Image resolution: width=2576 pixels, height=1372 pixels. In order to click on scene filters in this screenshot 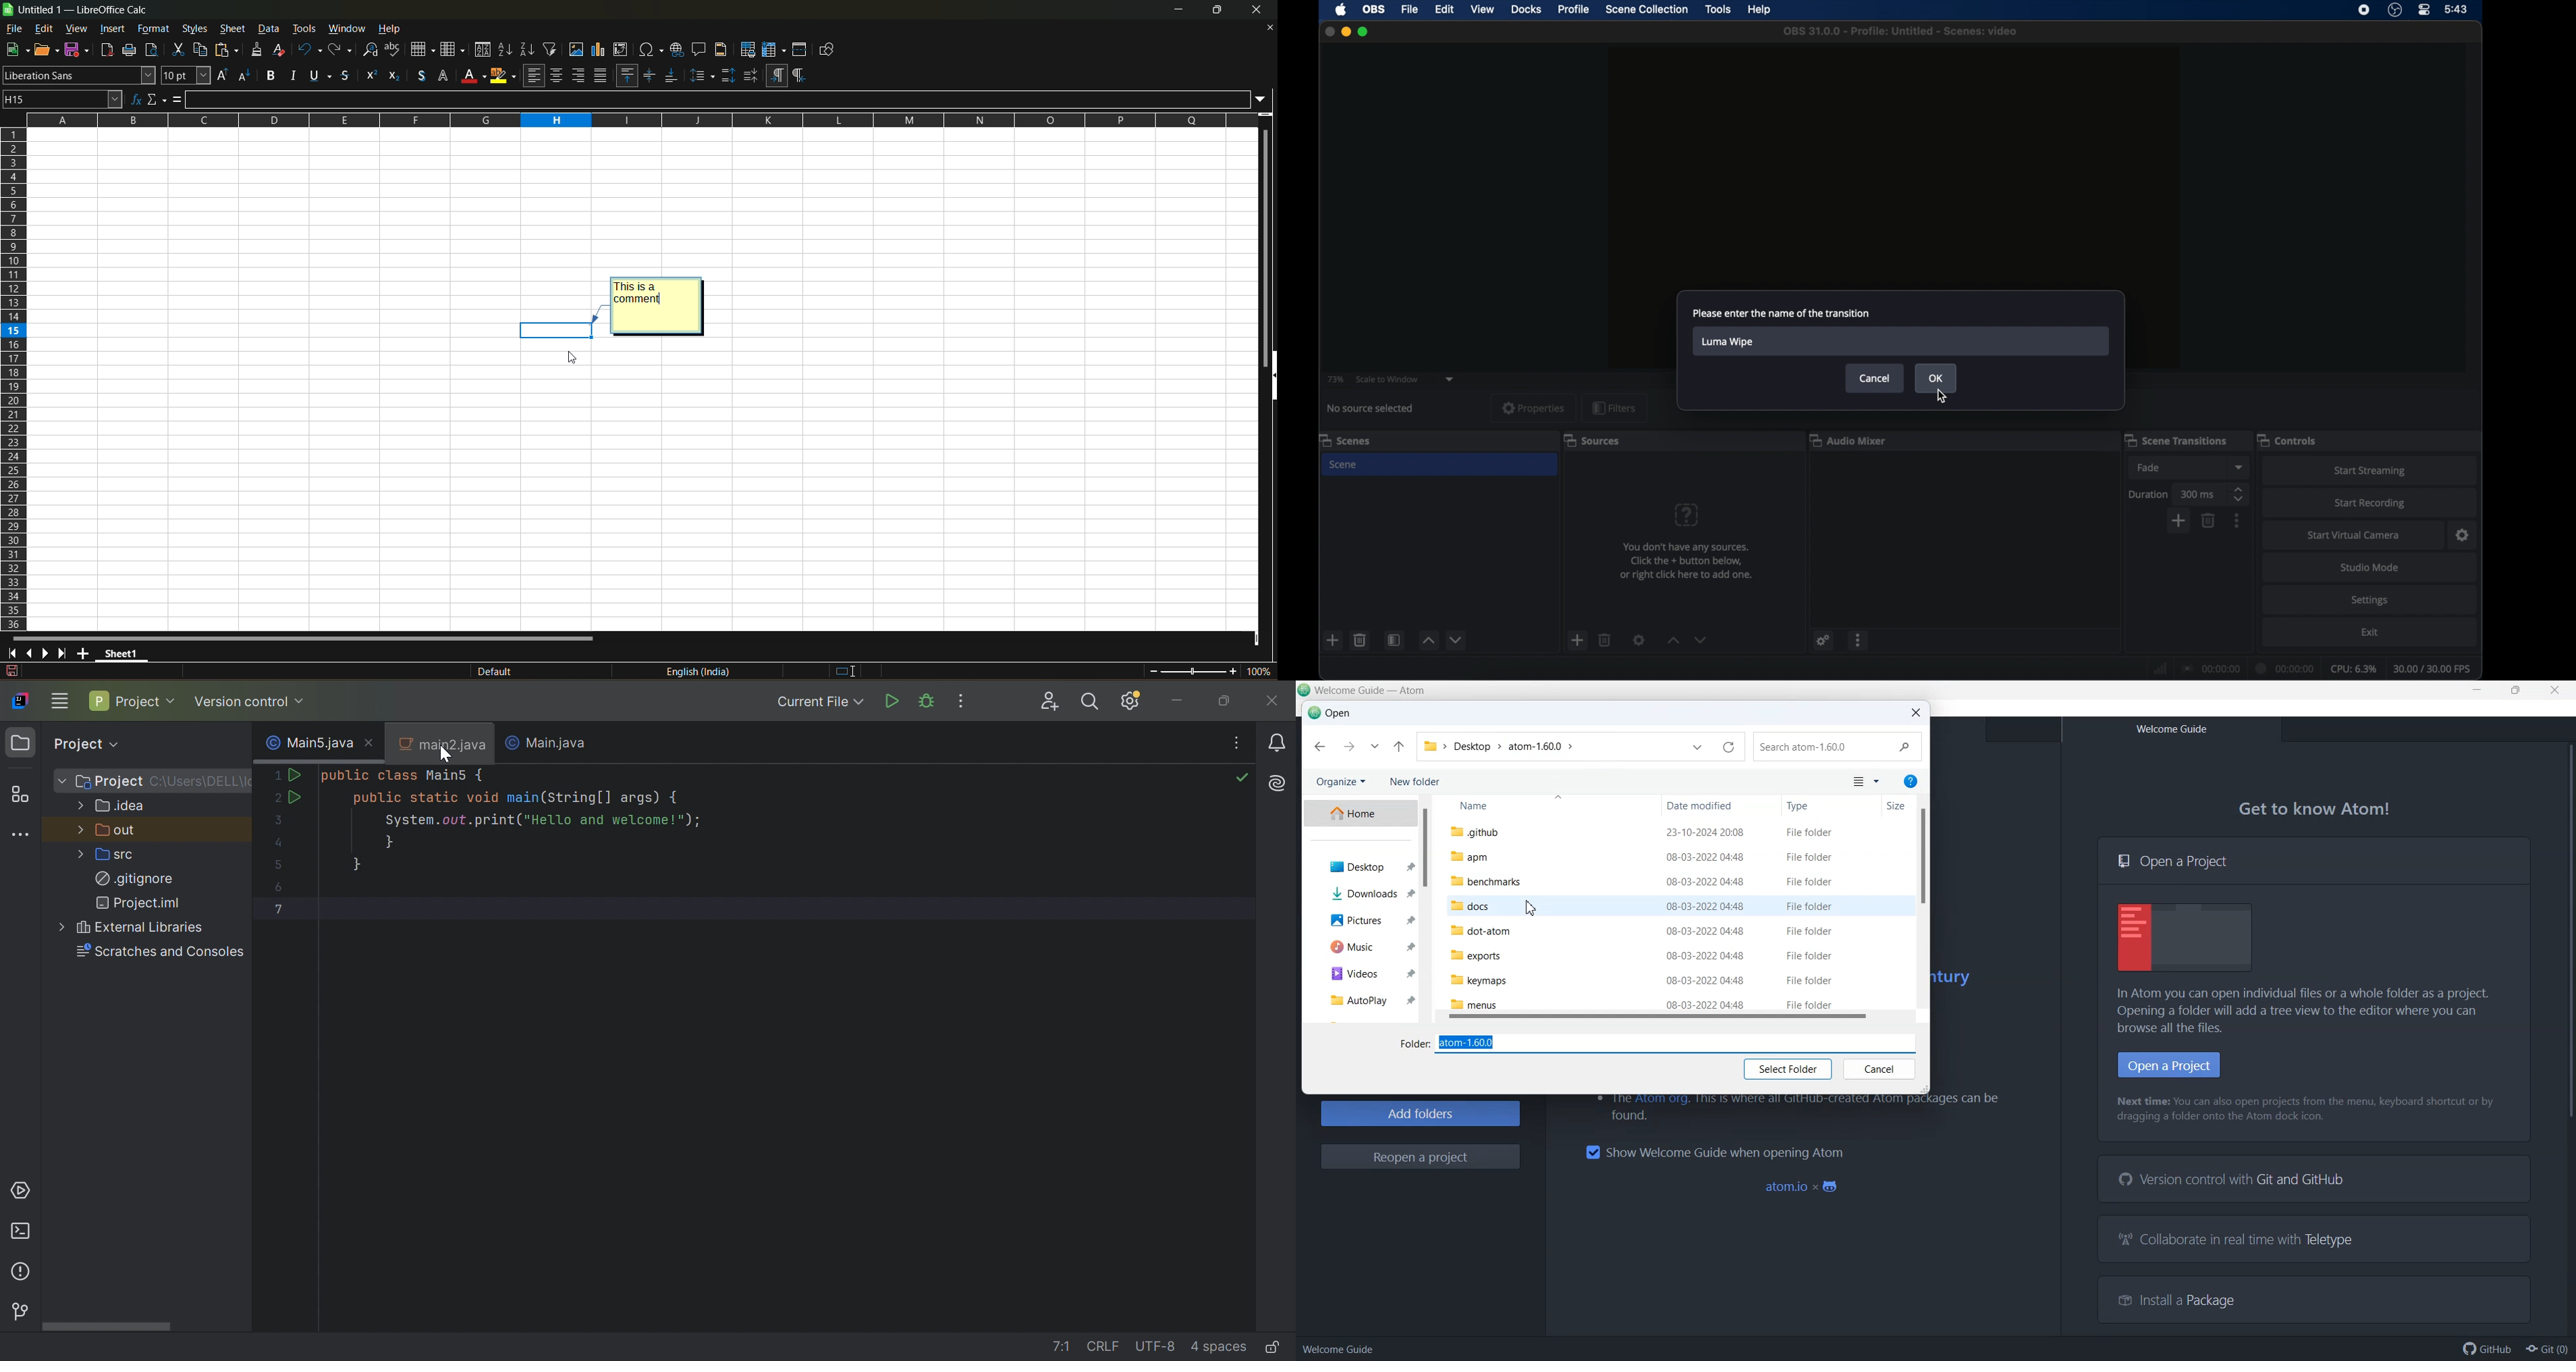, I will do `click(1394, 640)`.